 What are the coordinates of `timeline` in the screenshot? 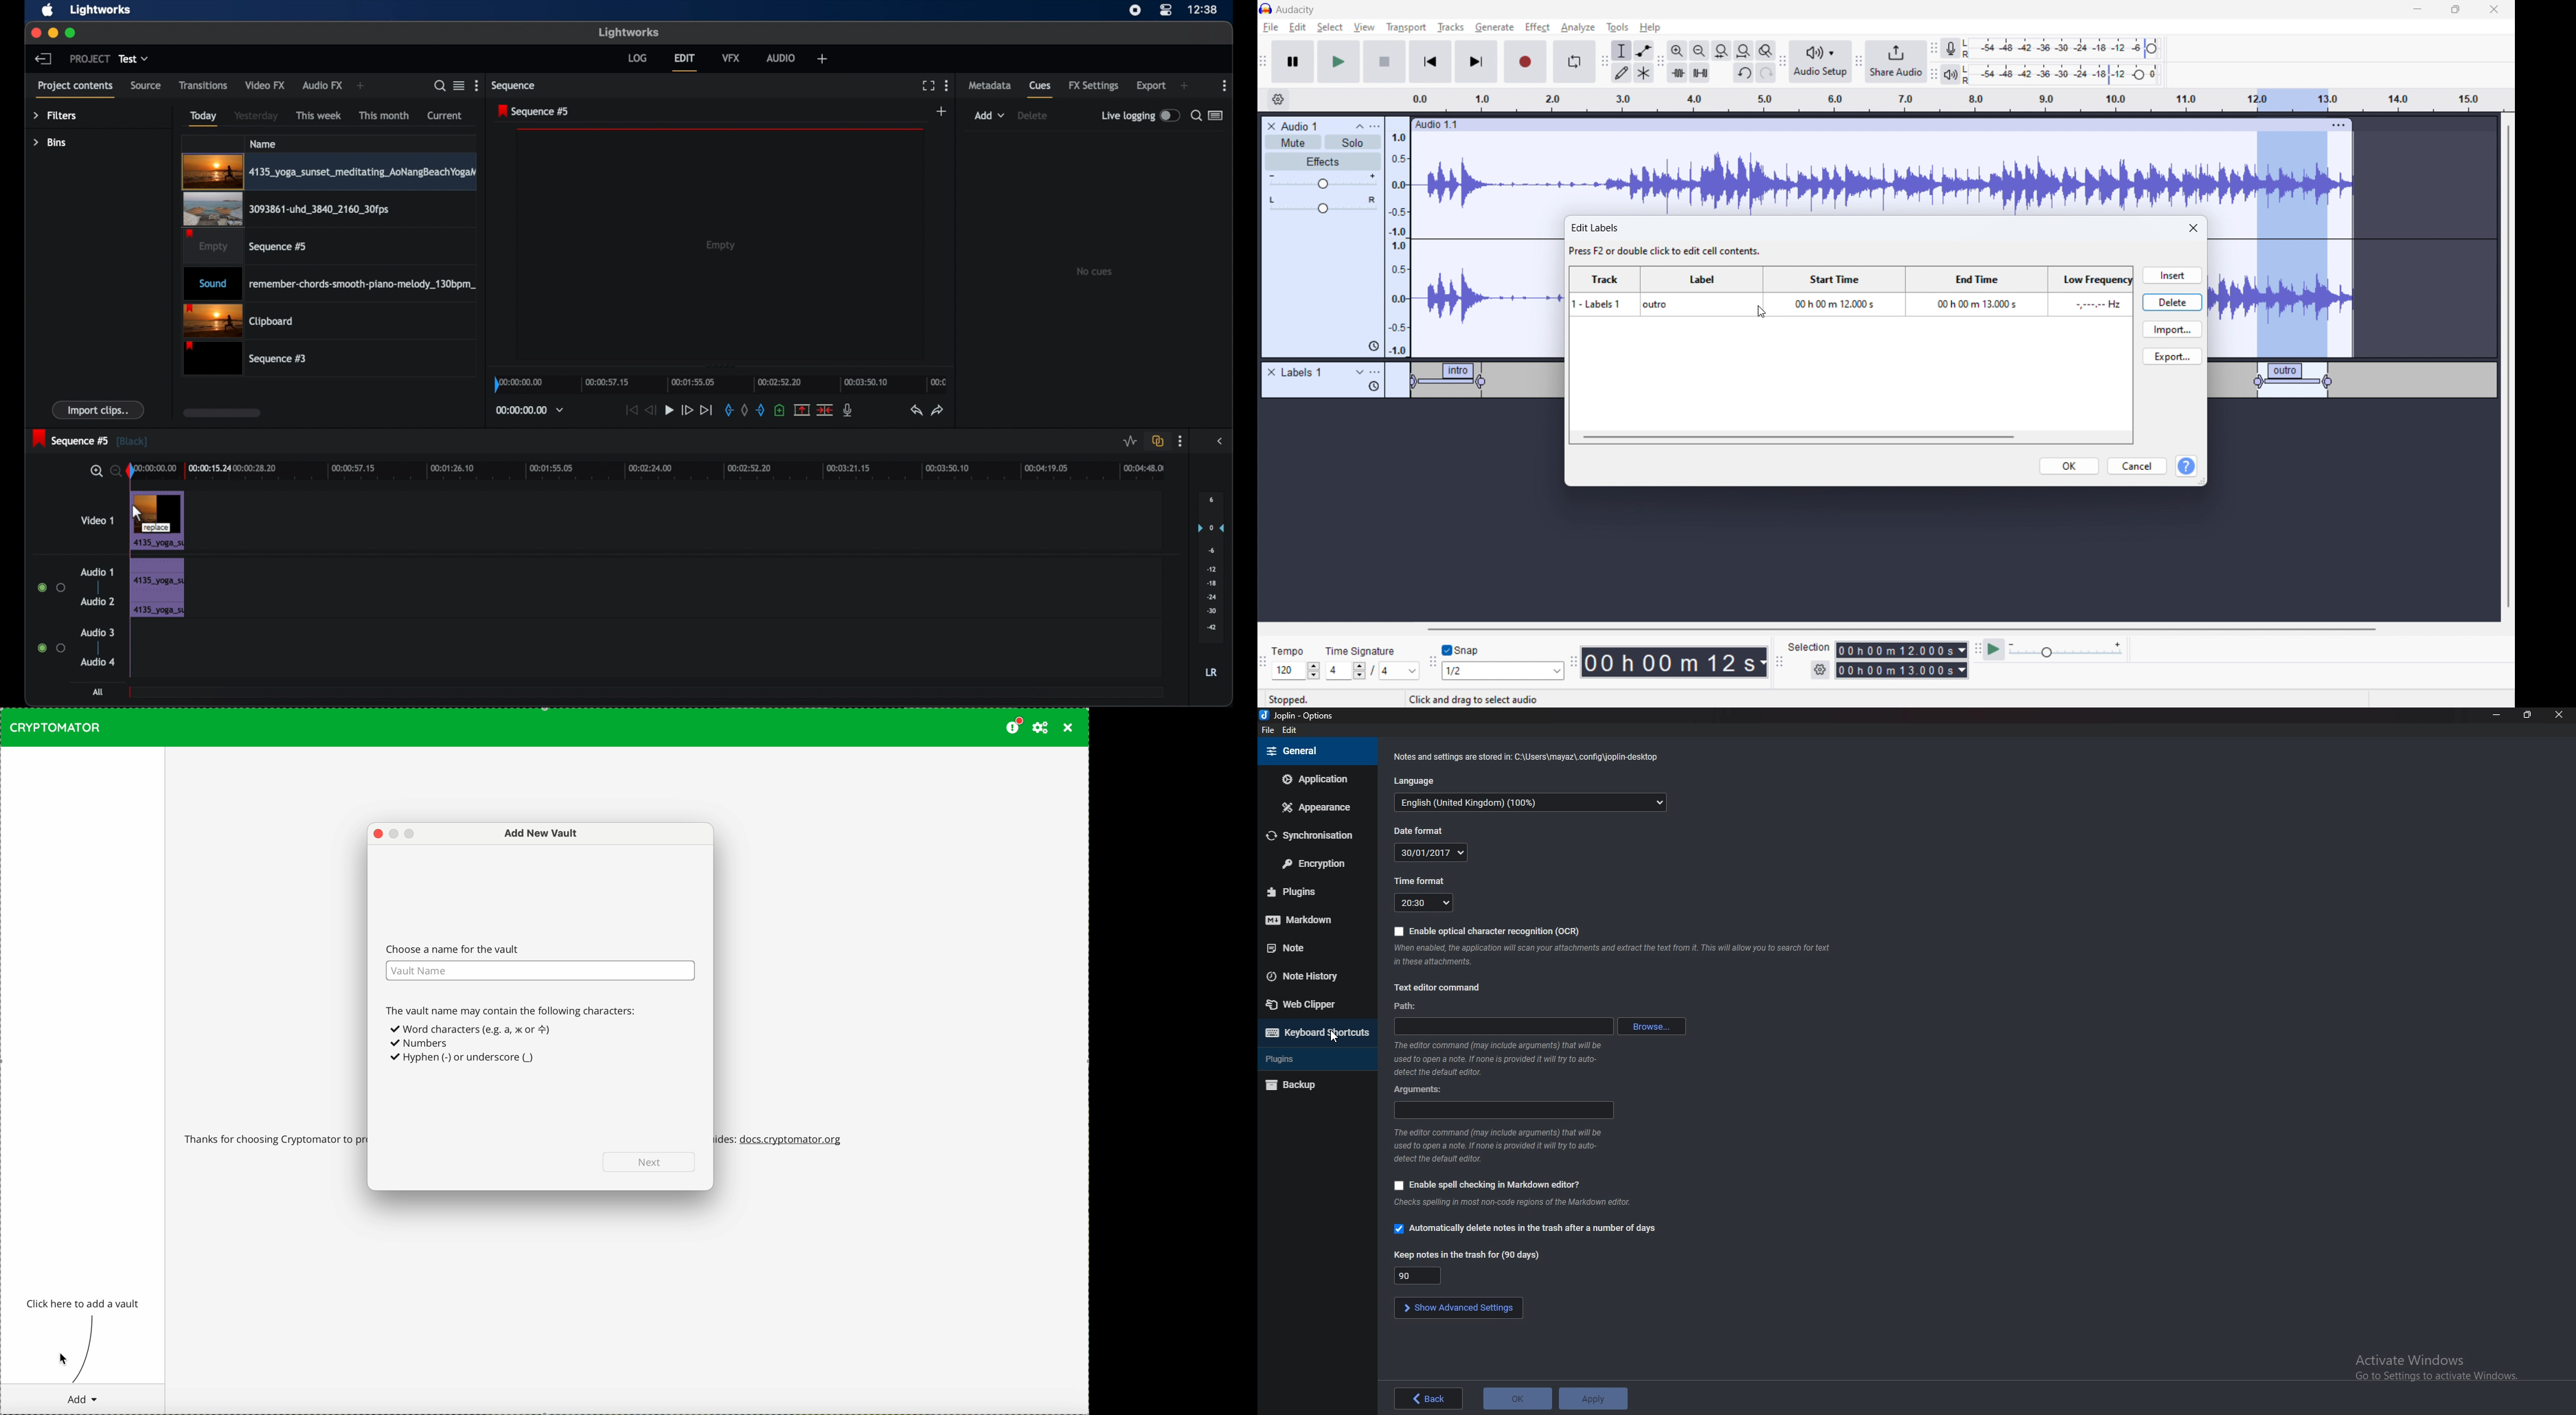 It's located at (1883, 550).